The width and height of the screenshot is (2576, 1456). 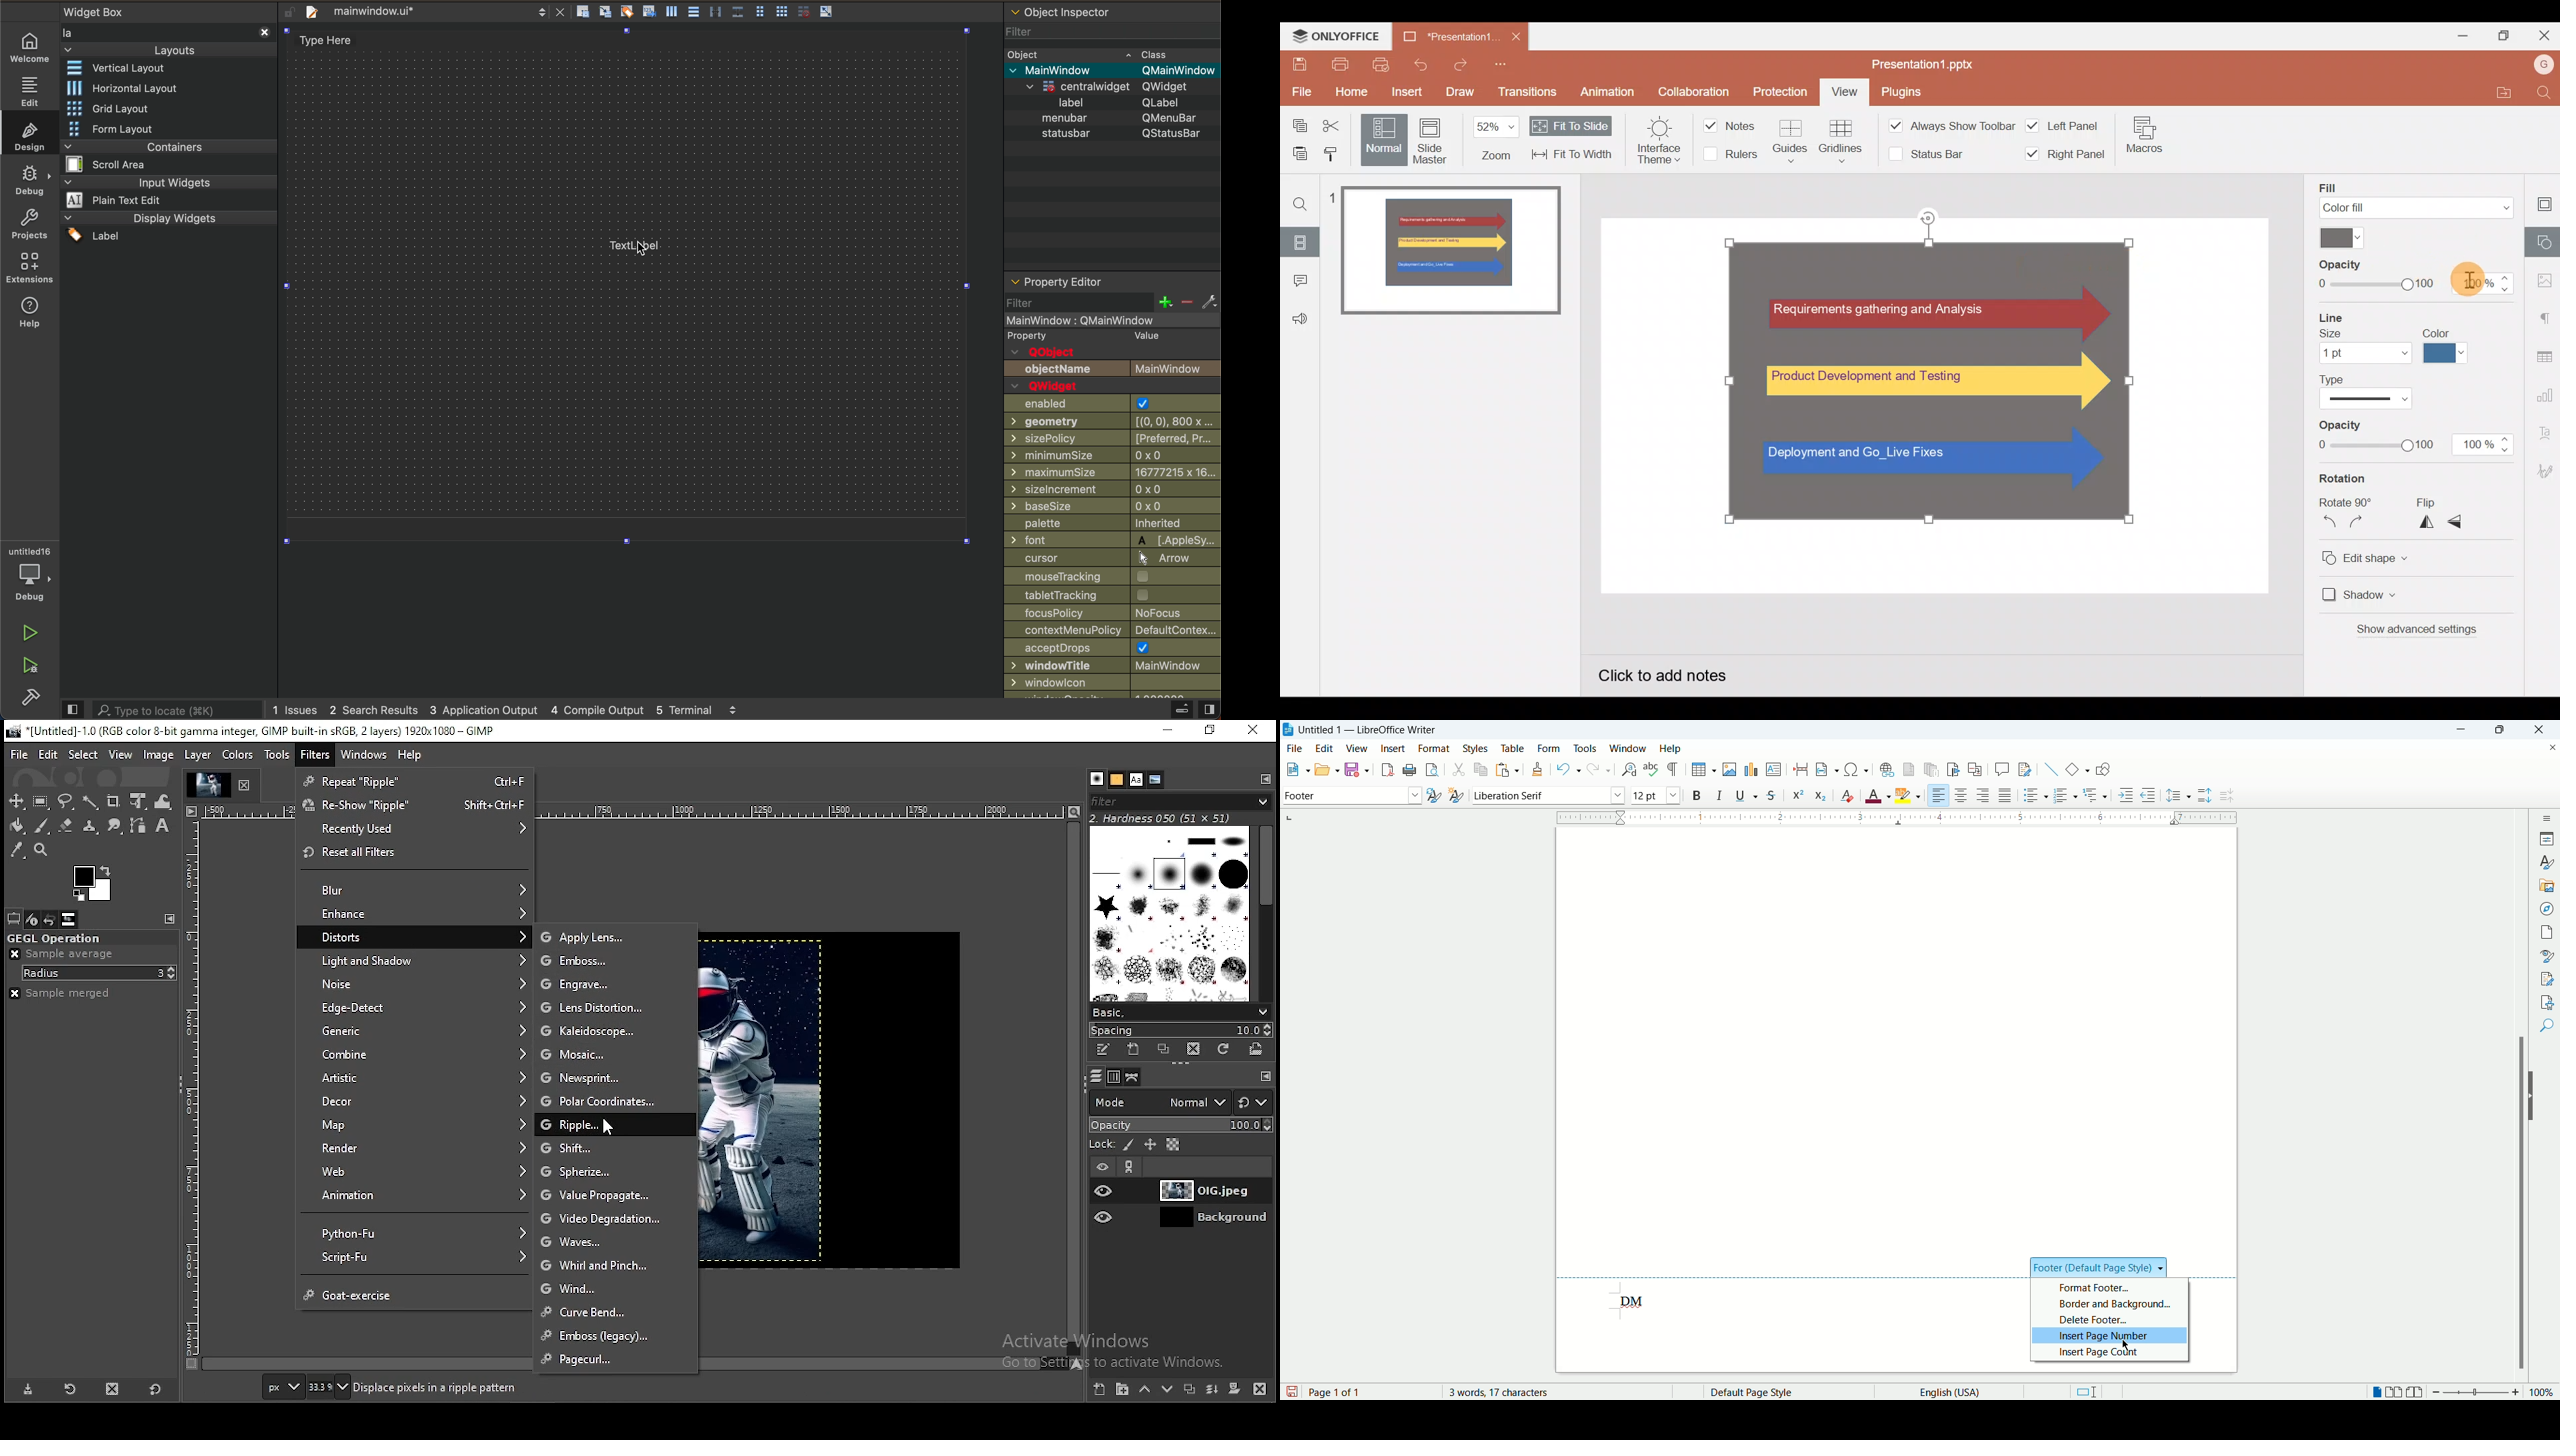 What do you see at coordinates (1110, 11) in the screenshot?
I see `object inspector` at bounding box center [1110, 11].